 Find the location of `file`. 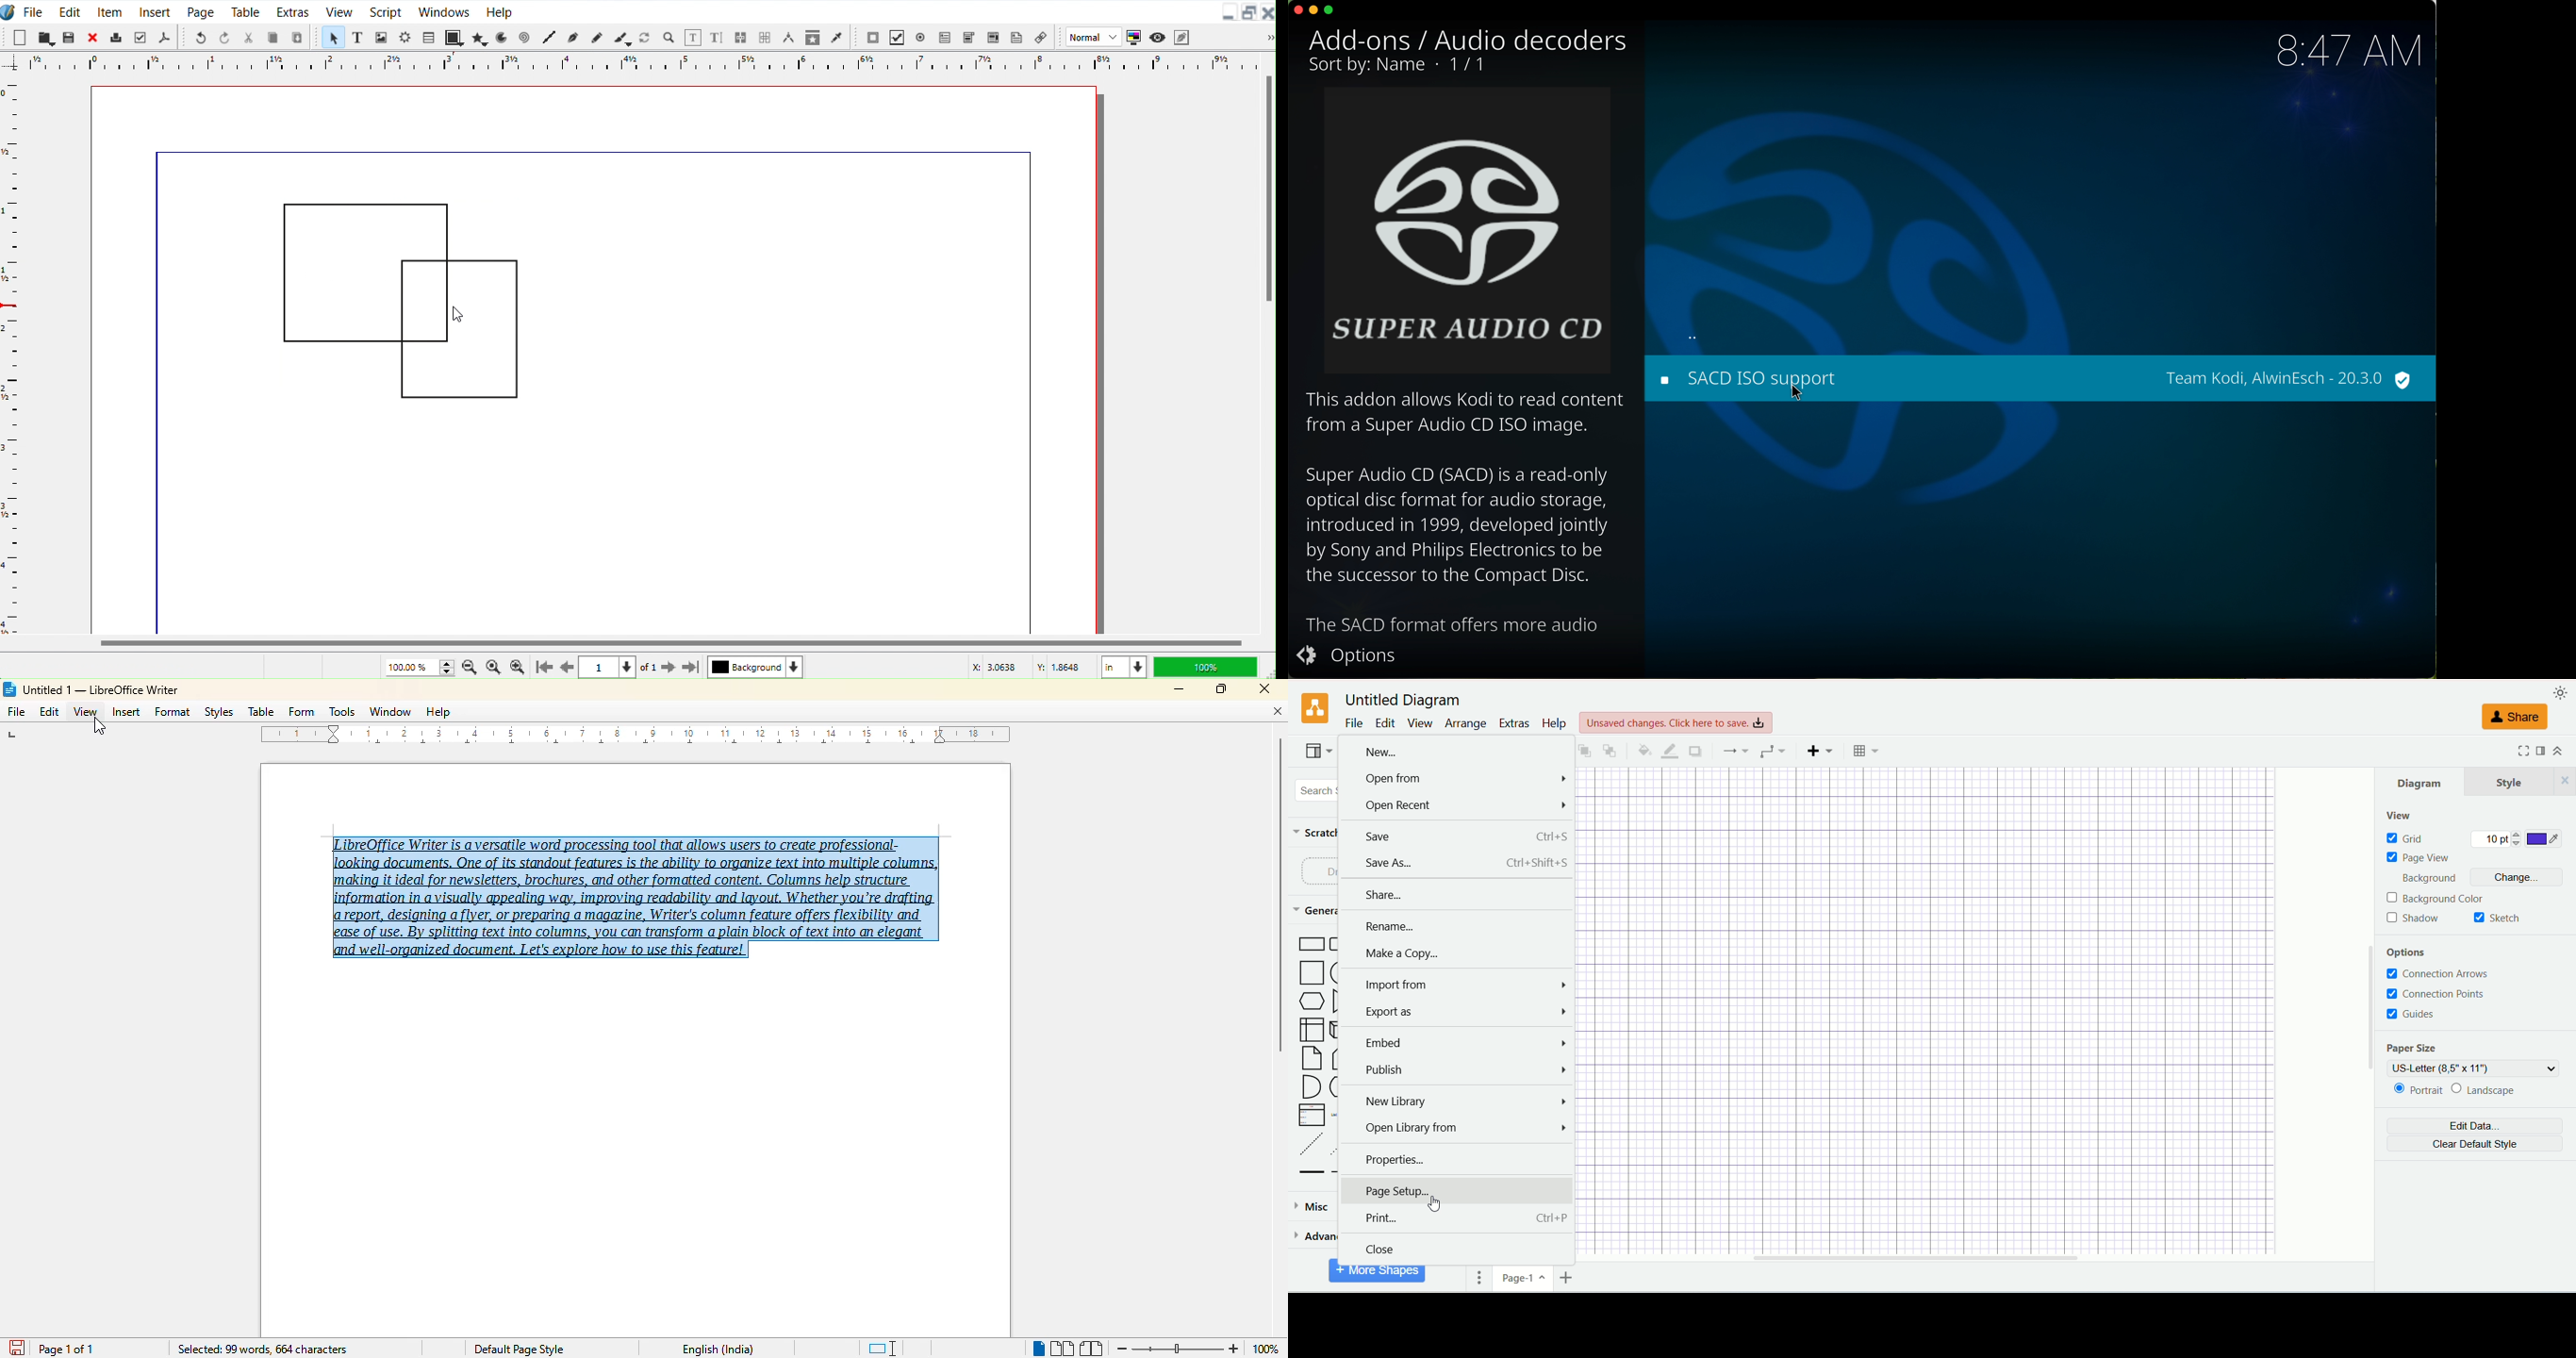

file is located at coordinates (1353, 723).